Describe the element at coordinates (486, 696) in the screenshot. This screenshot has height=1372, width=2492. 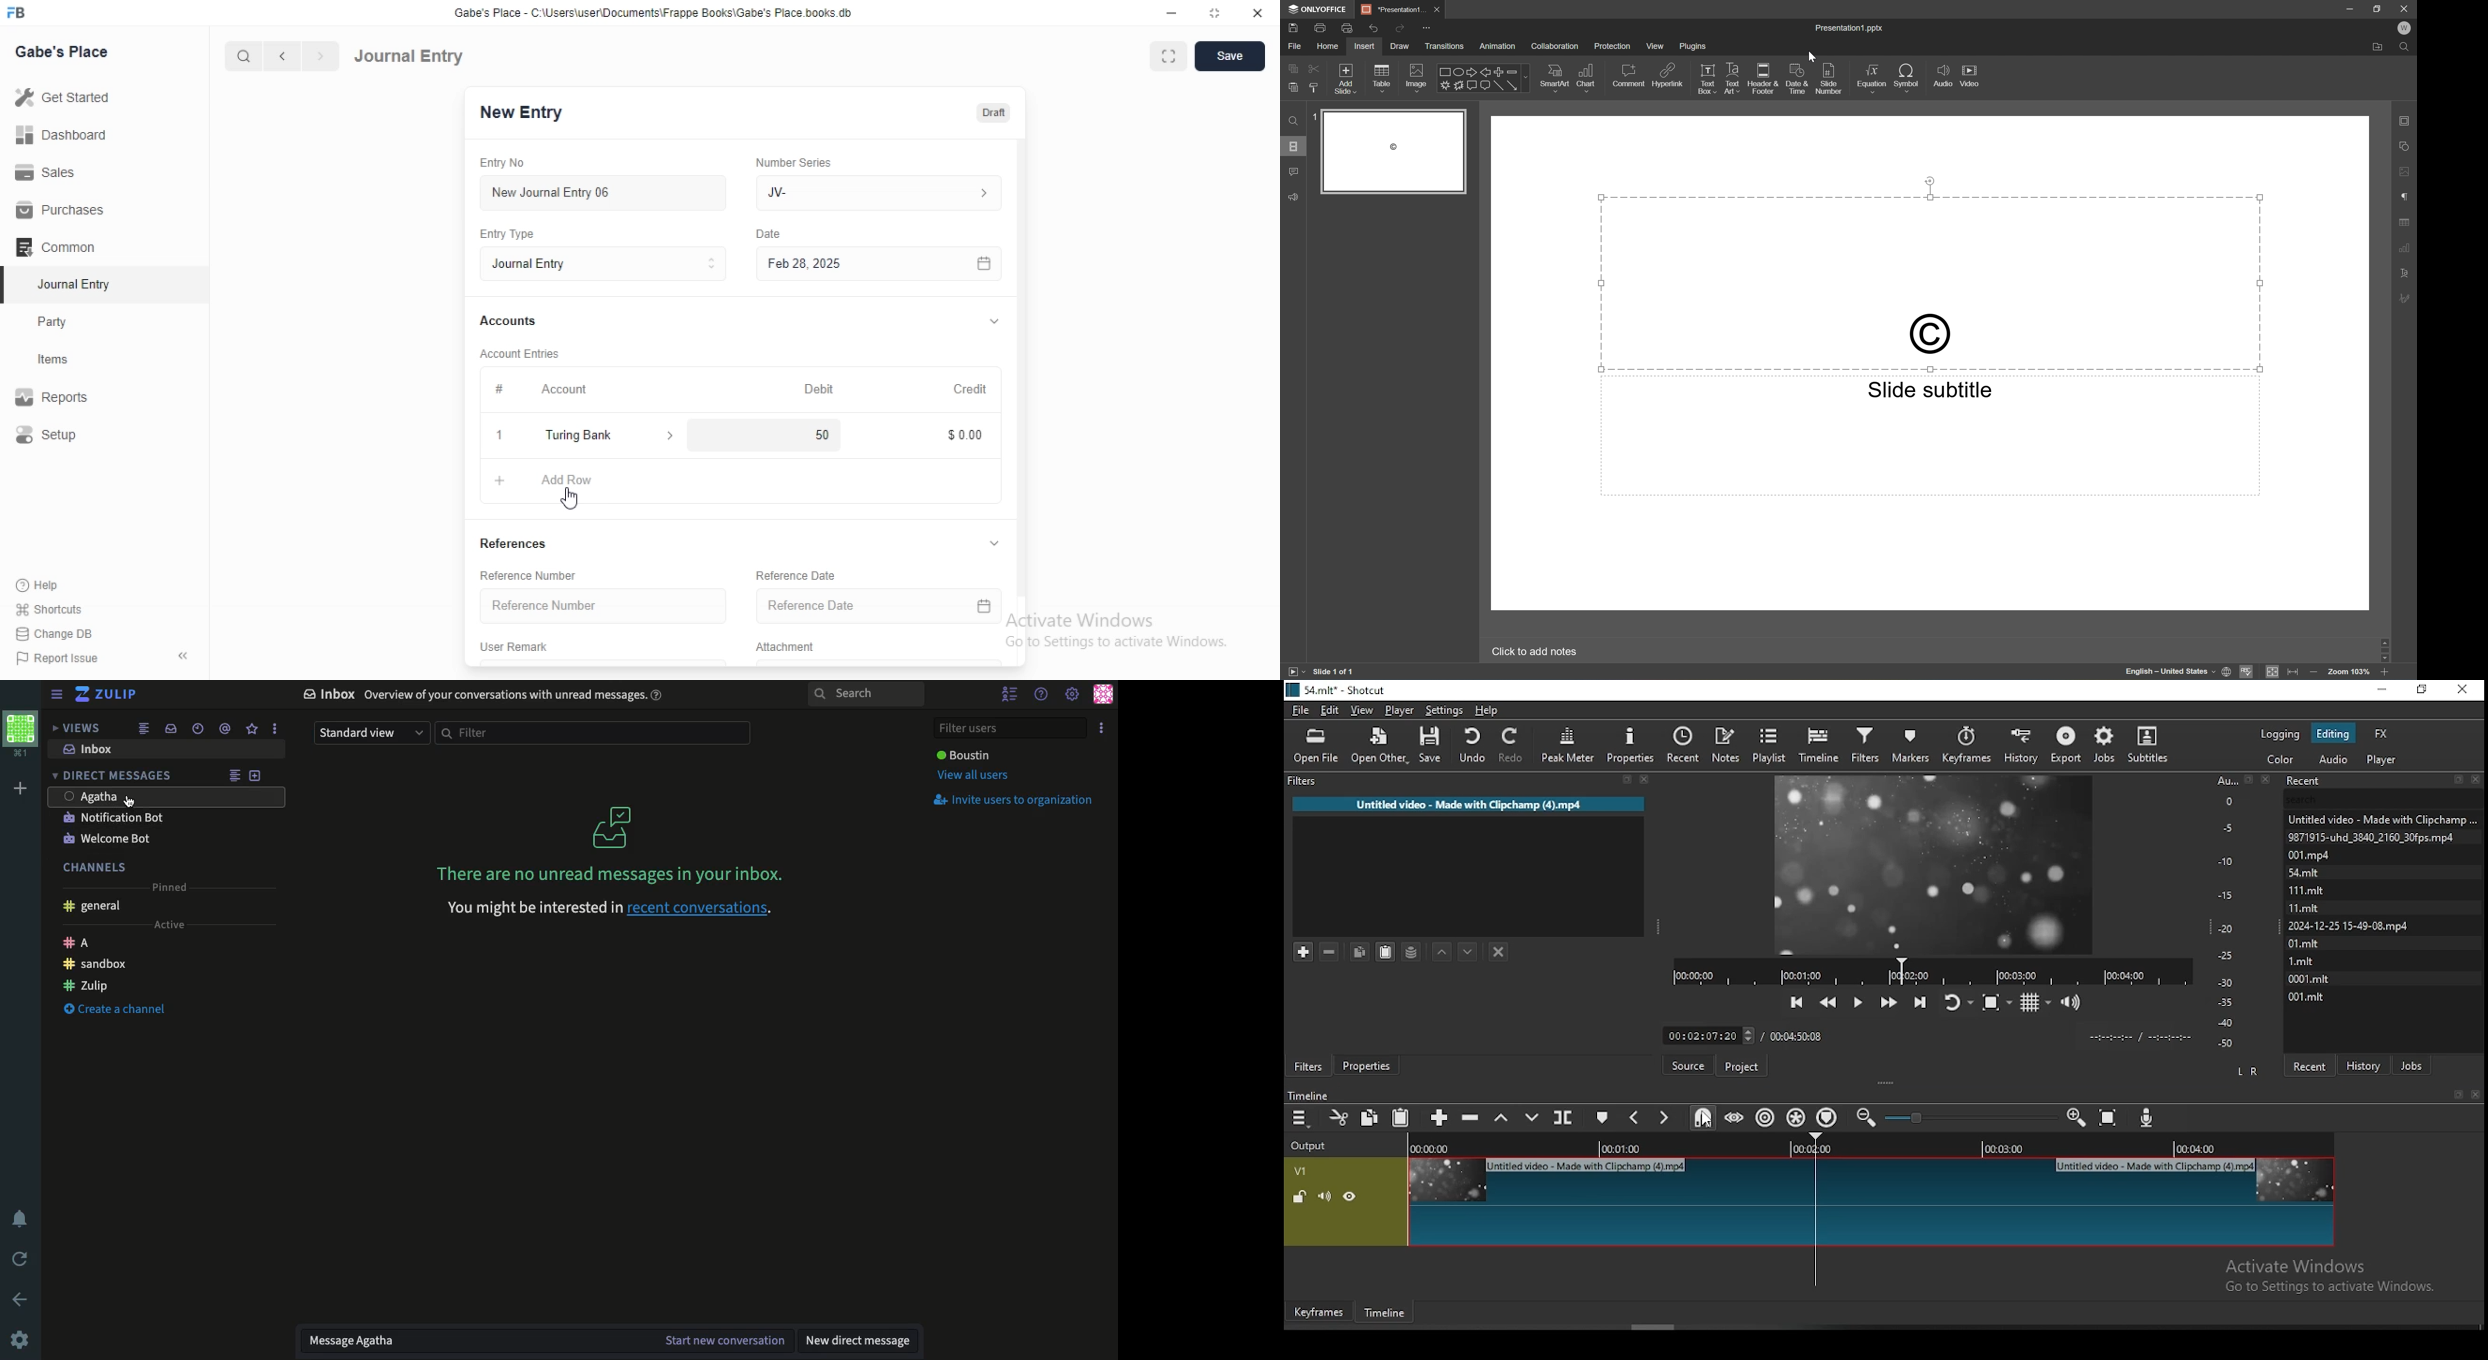
I see `Inbox` at that location.